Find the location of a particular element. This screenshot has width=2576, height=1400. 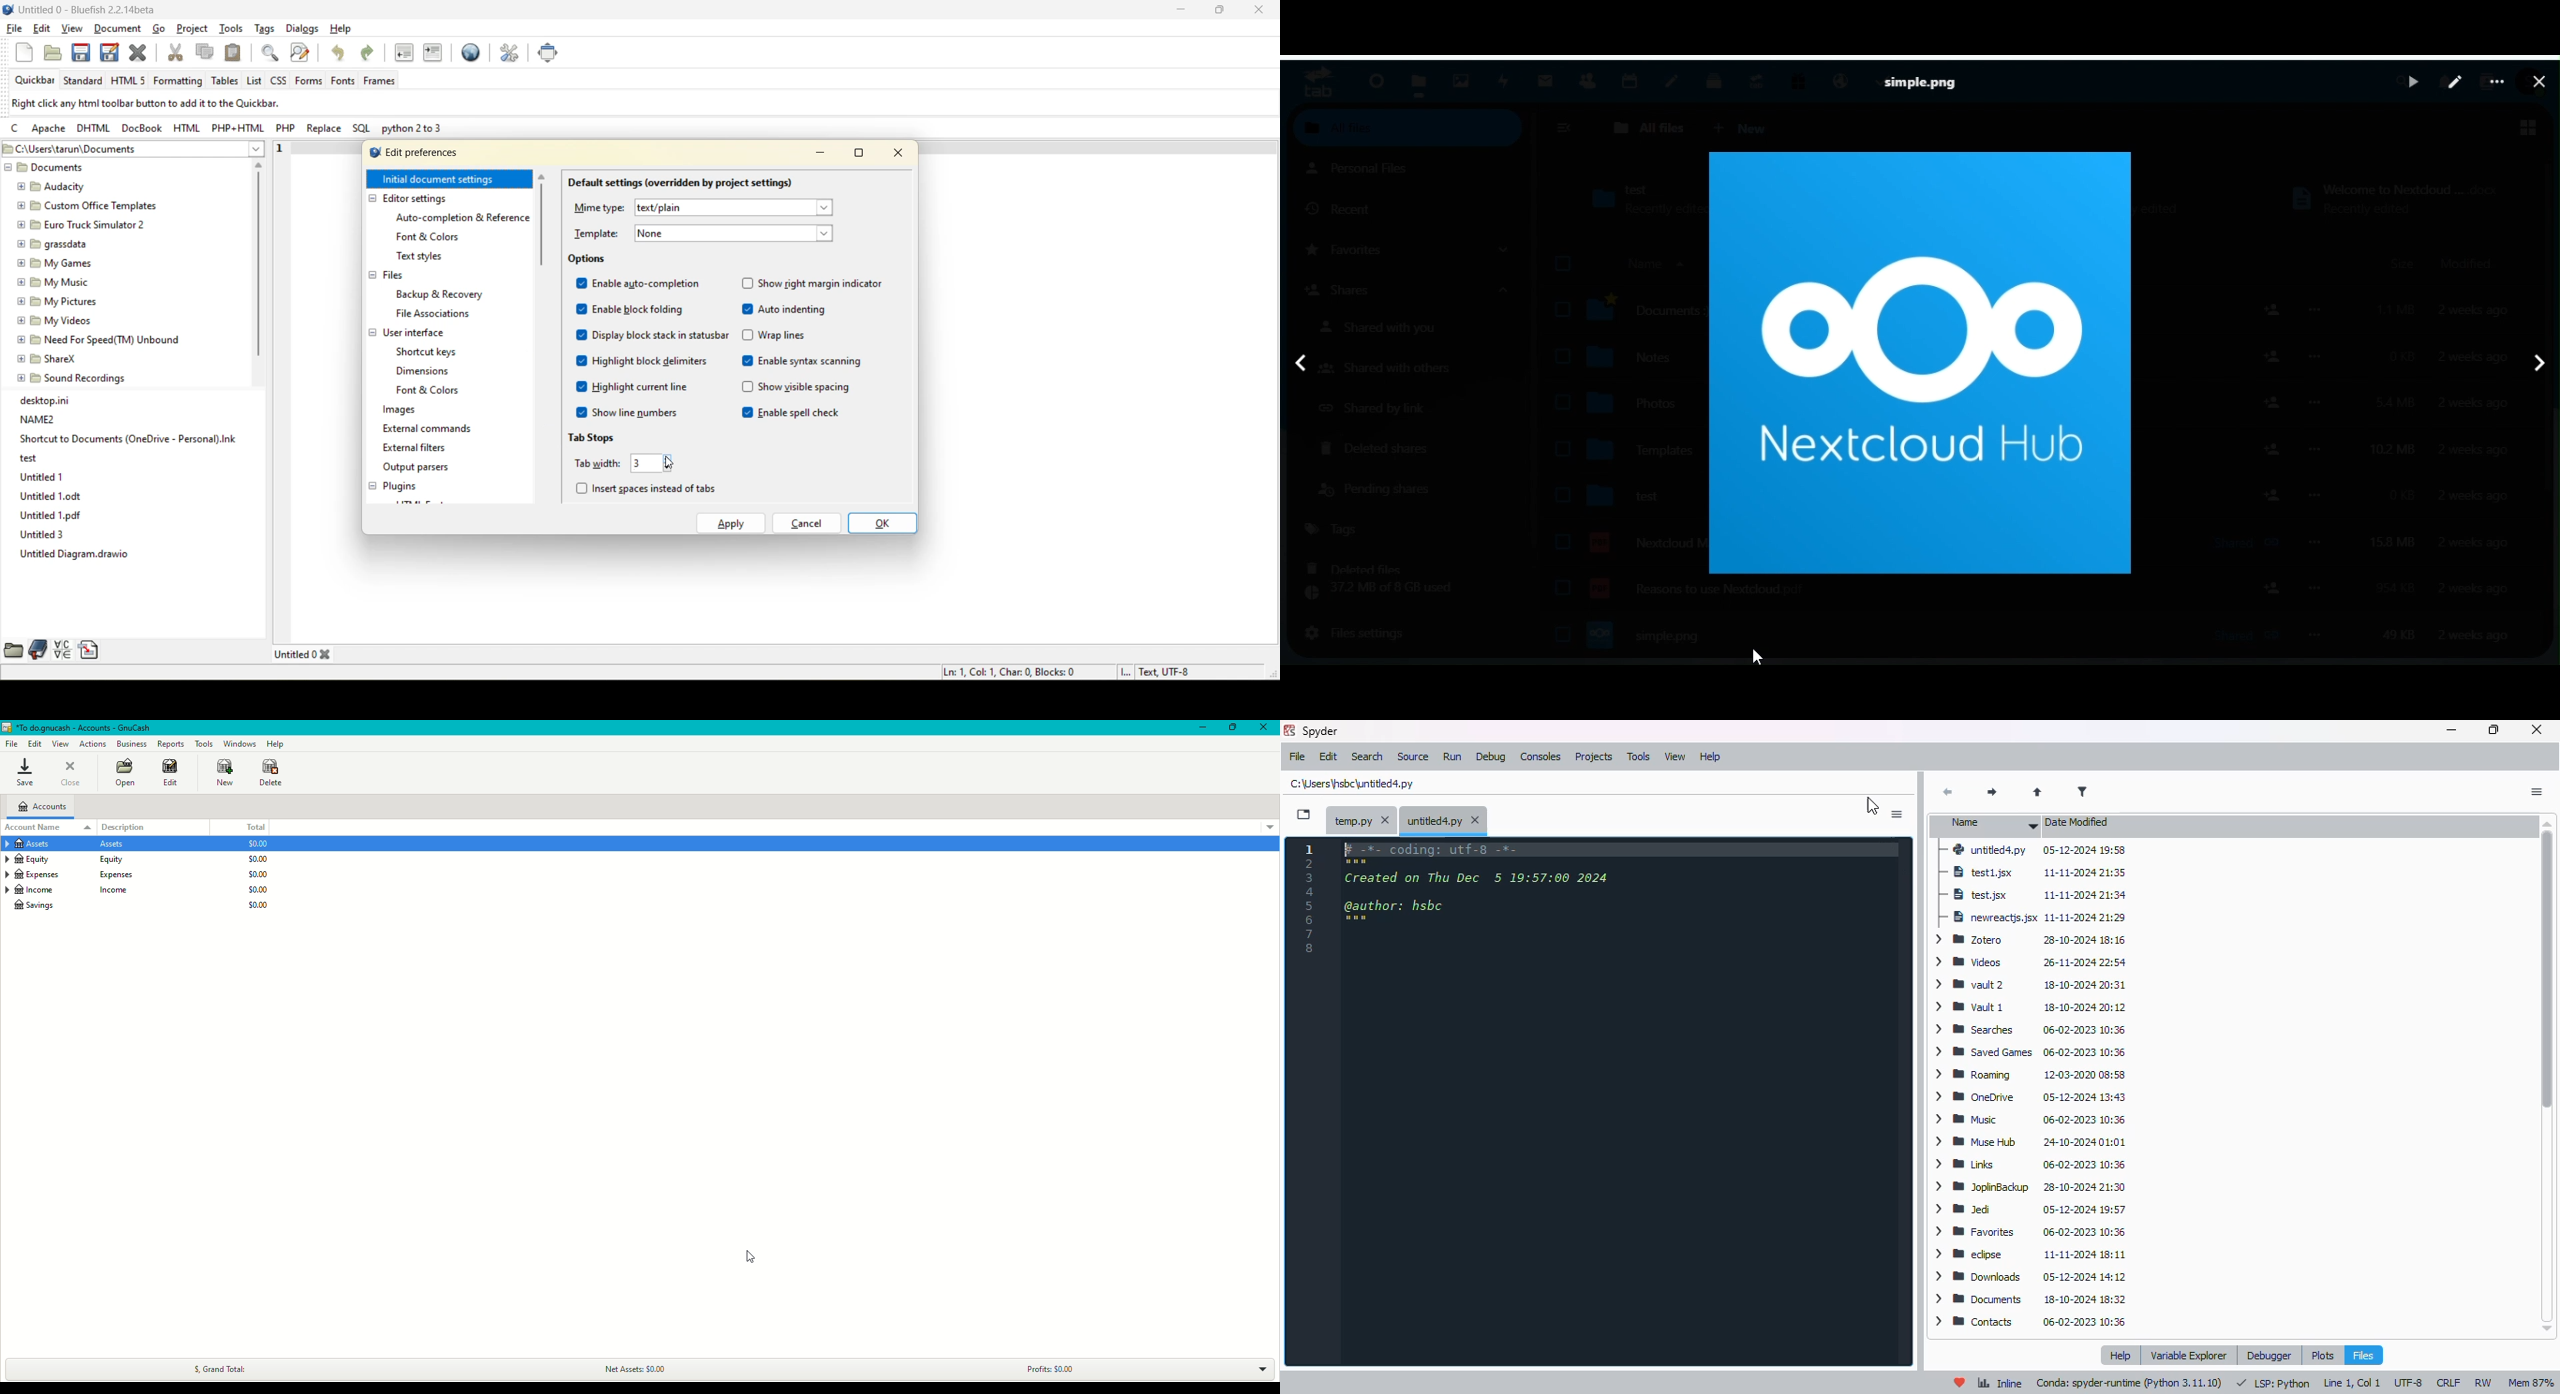

inline is located at coordinates (2000, 1384).